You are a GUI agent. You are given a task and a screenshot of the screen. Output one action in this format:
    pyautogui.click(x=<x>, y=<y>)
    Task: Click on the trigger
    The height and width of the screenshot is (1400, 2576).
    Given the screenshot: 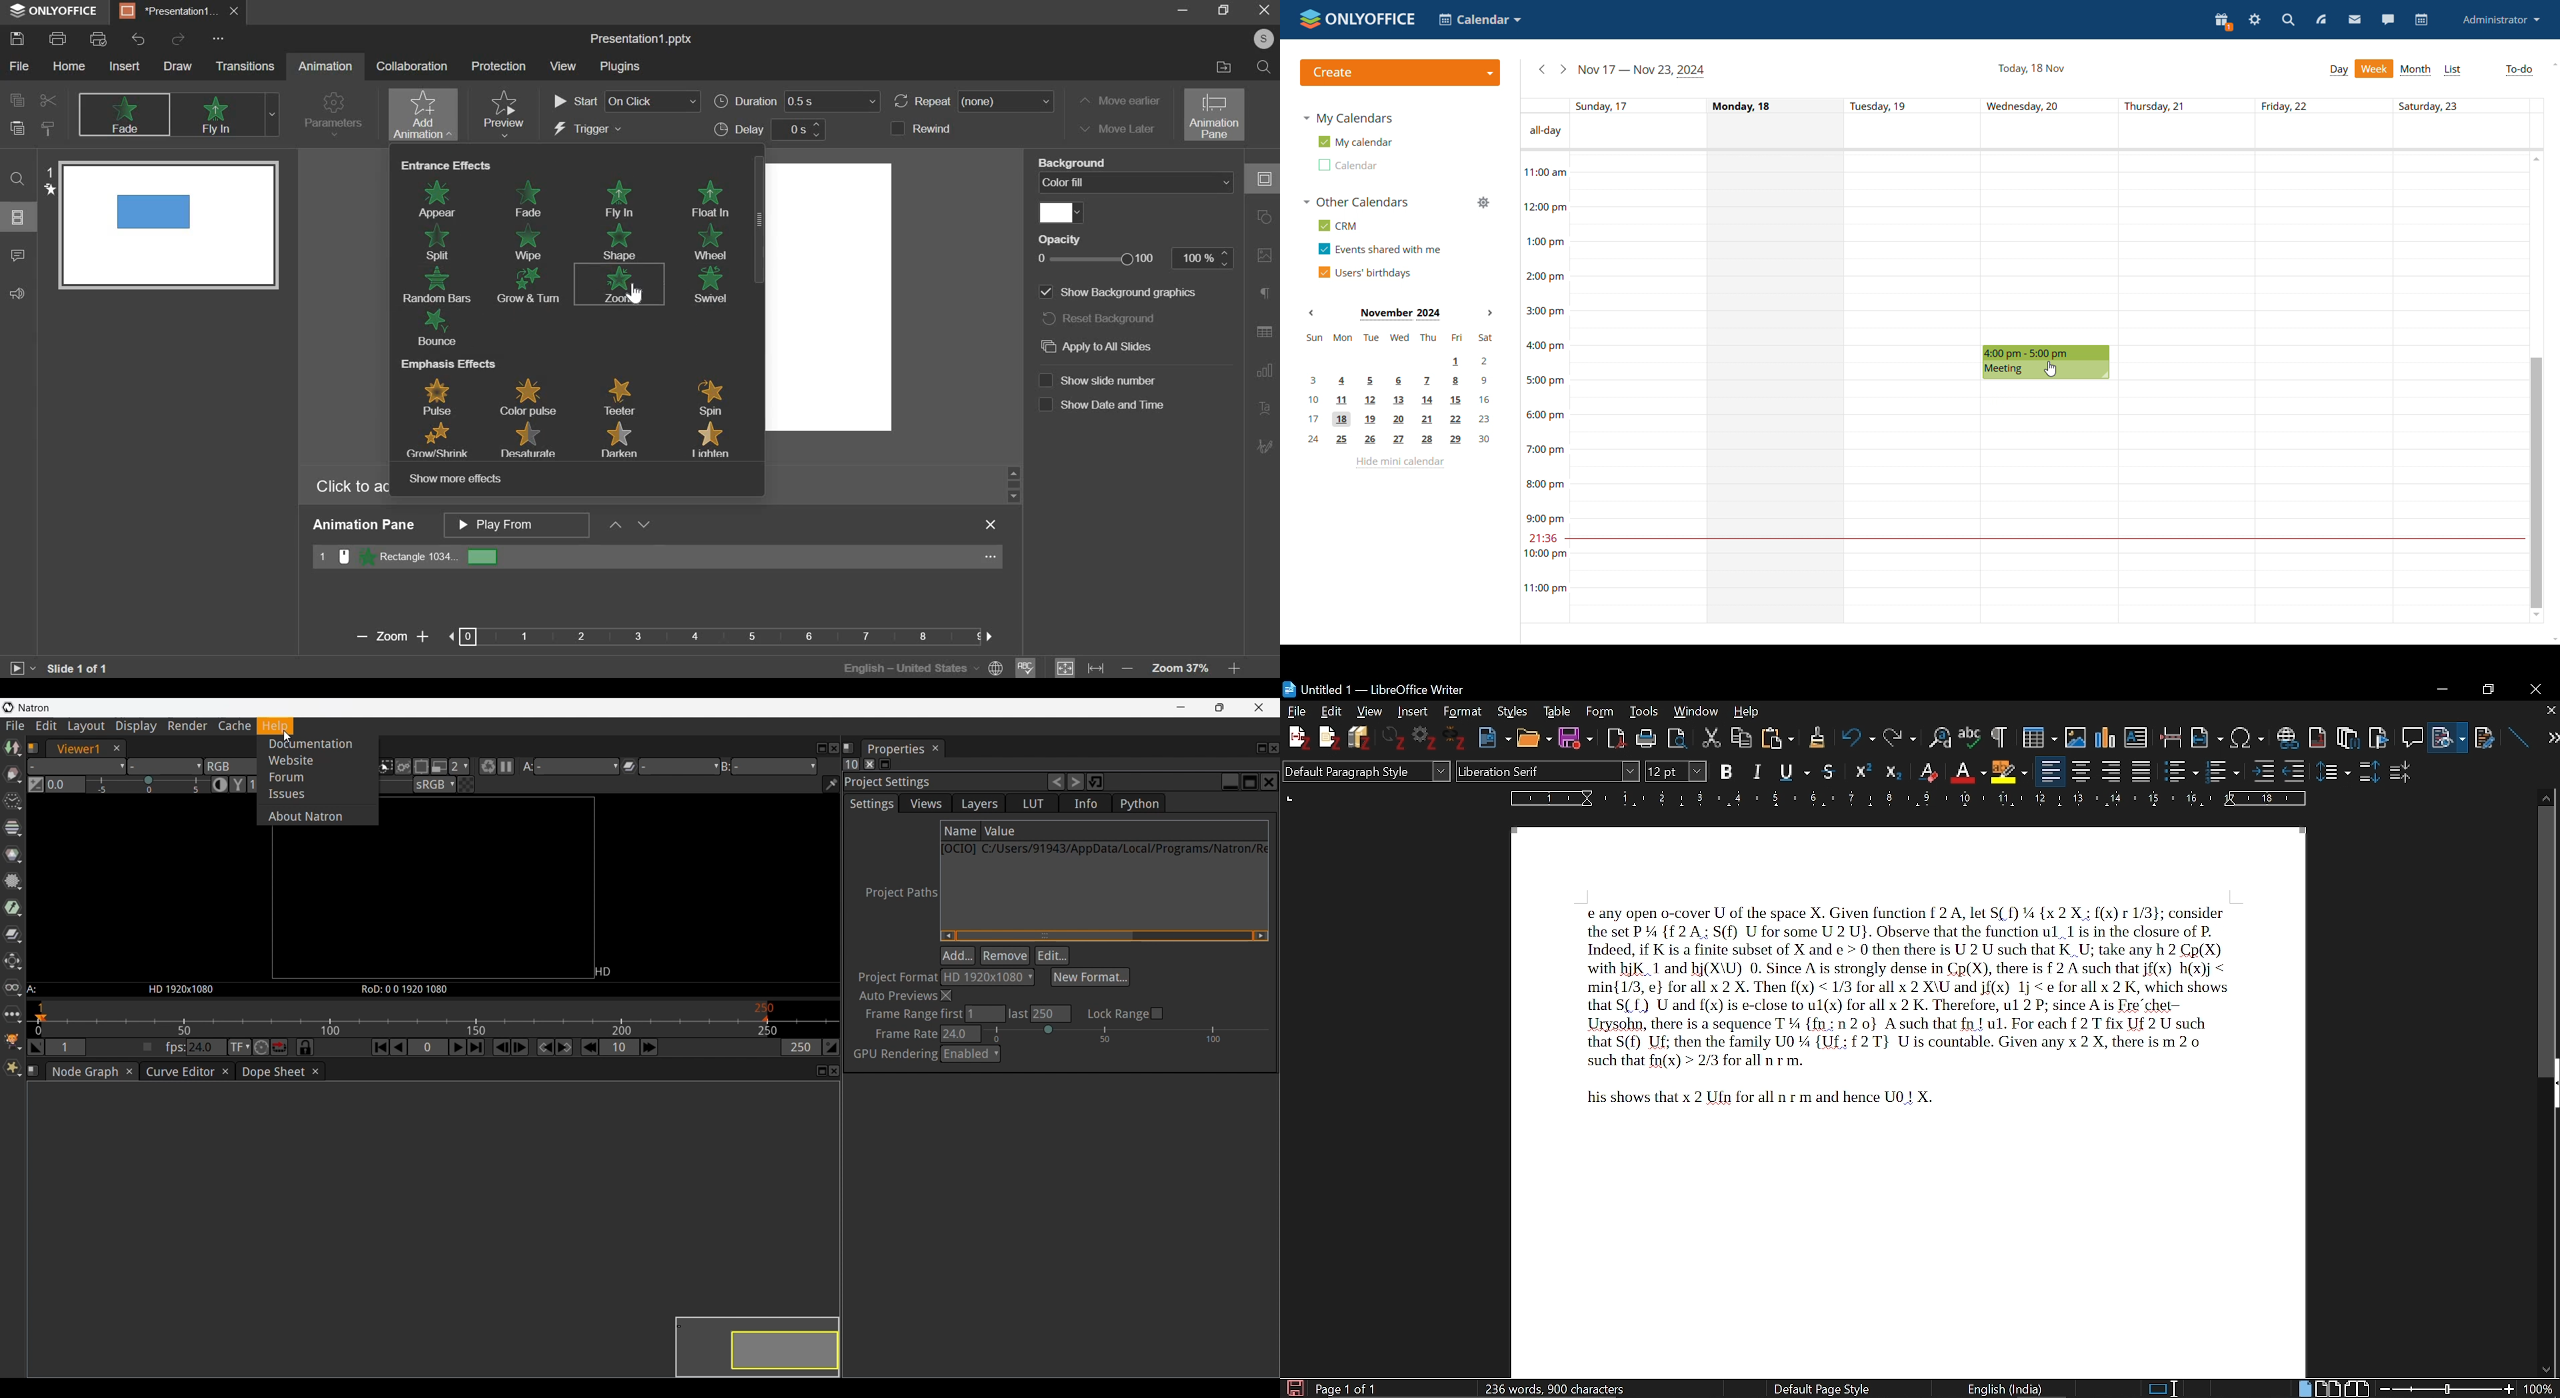 What is the action you would take?
    pyautogui.click(x=590, y=130)
    